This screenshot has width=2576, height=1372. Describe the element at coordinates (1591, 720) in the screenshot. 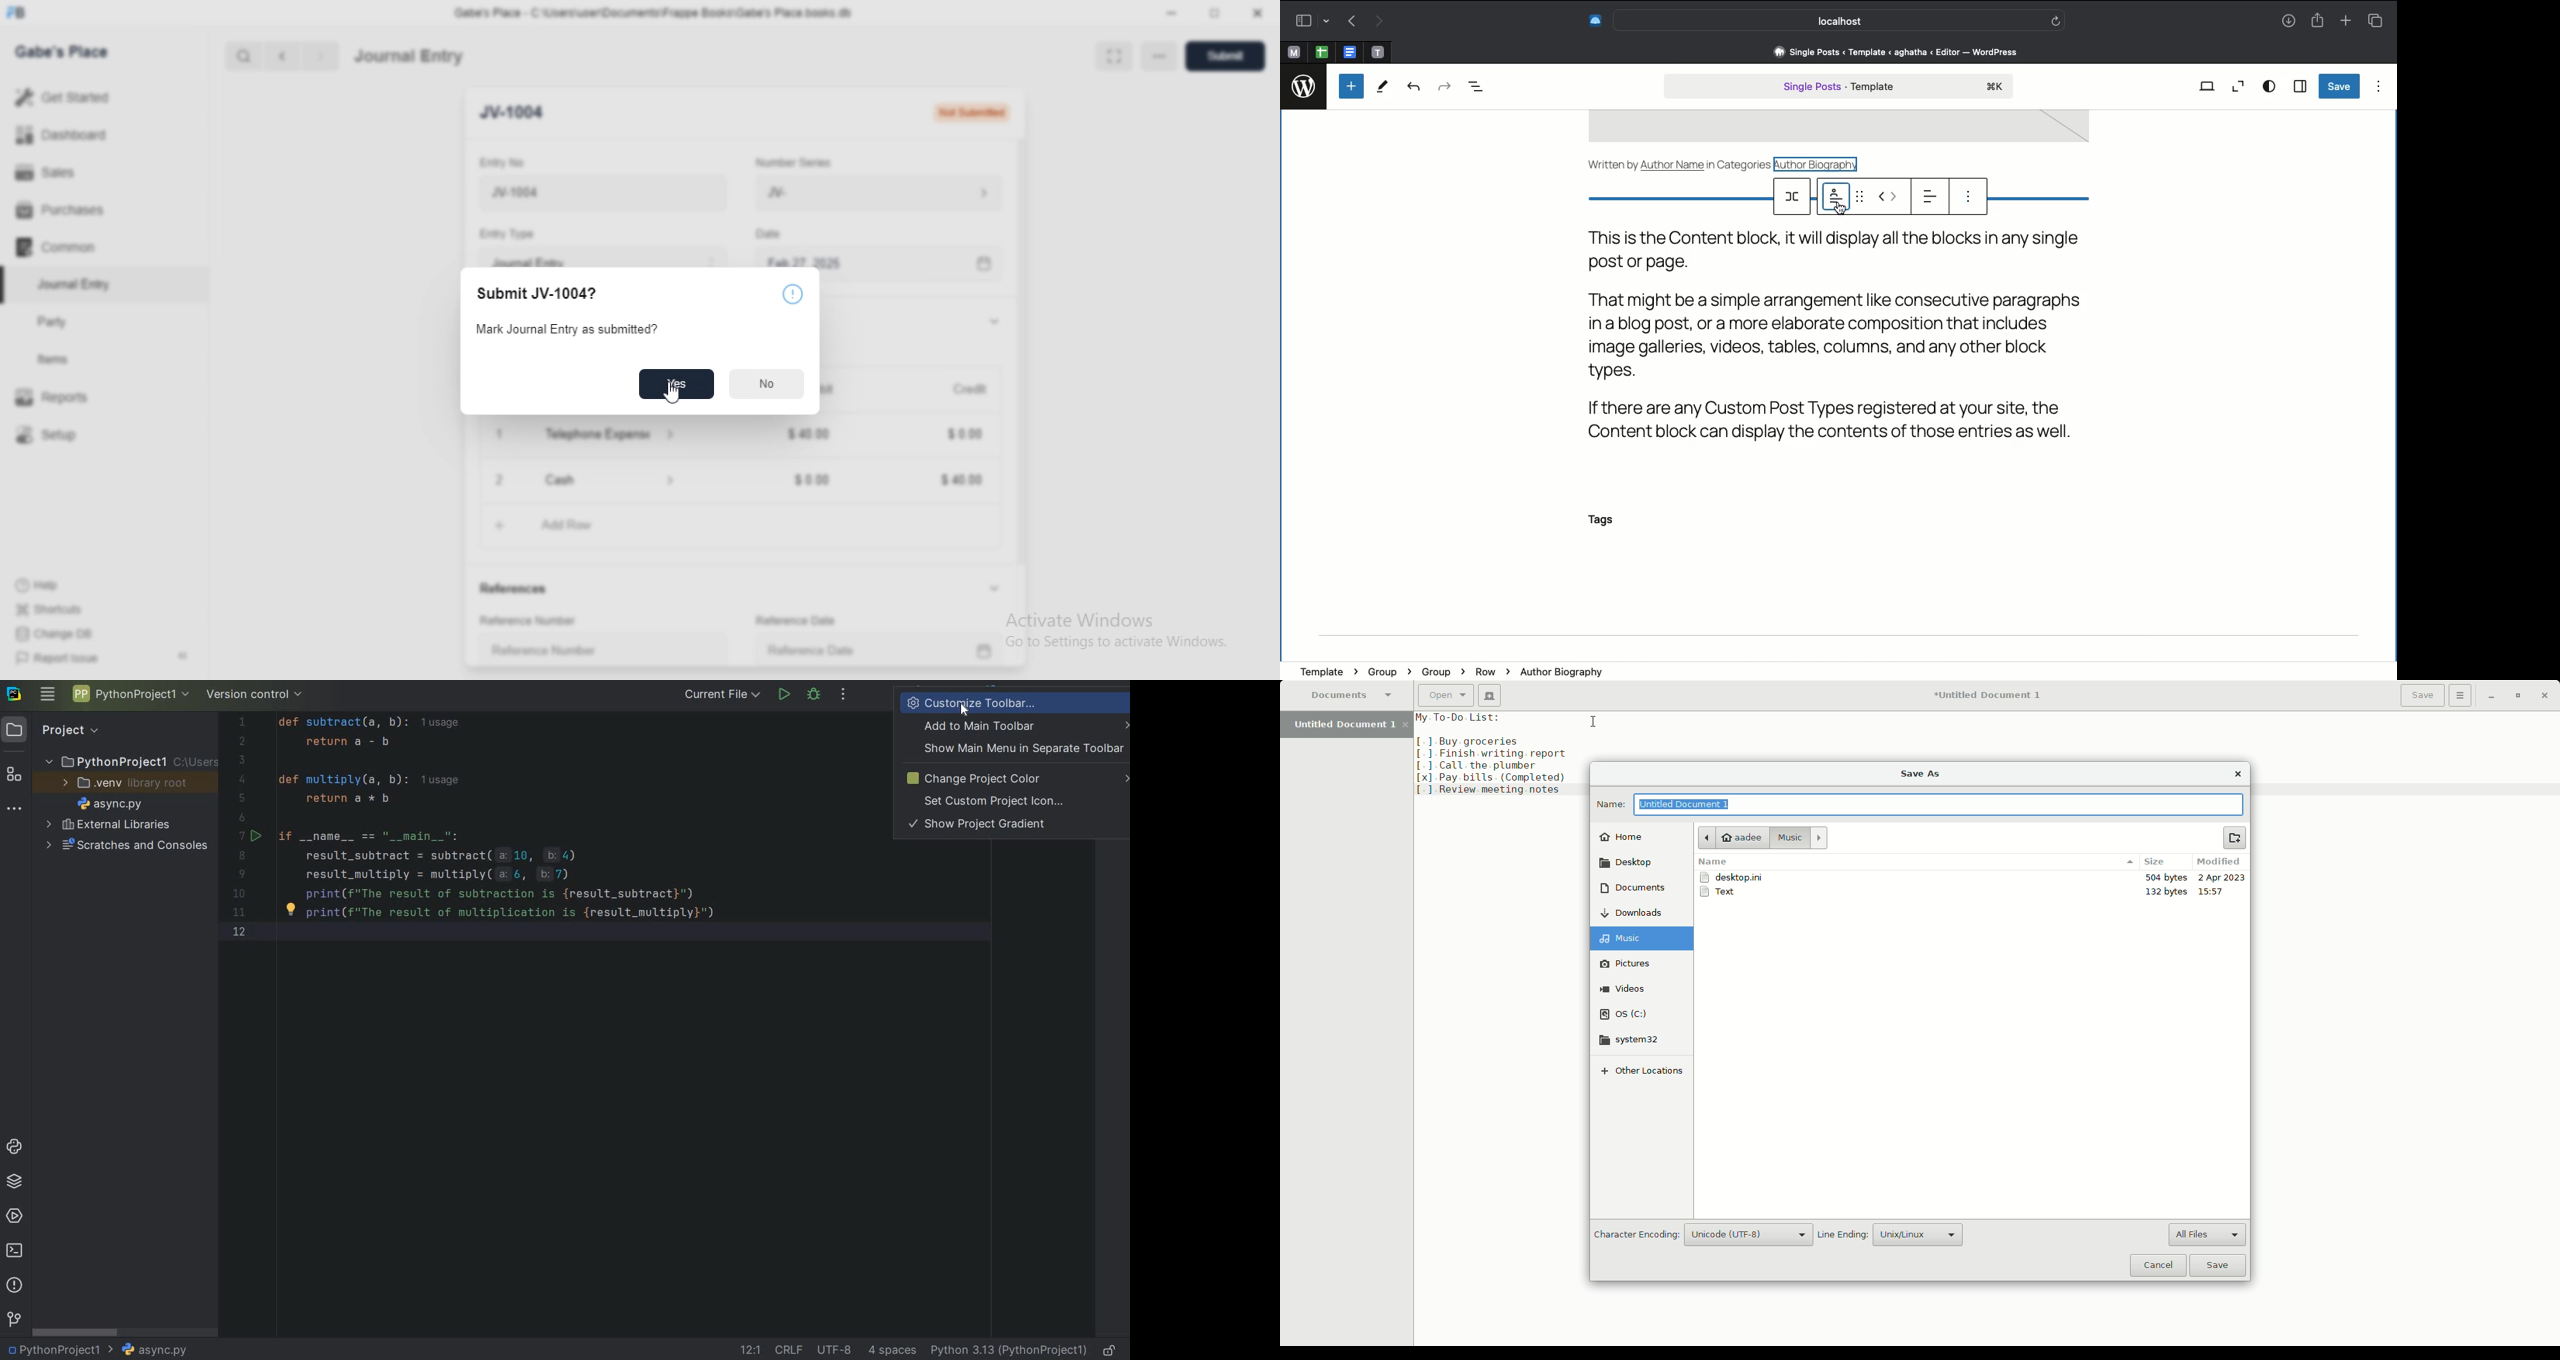

I see `Cursor` at that location.